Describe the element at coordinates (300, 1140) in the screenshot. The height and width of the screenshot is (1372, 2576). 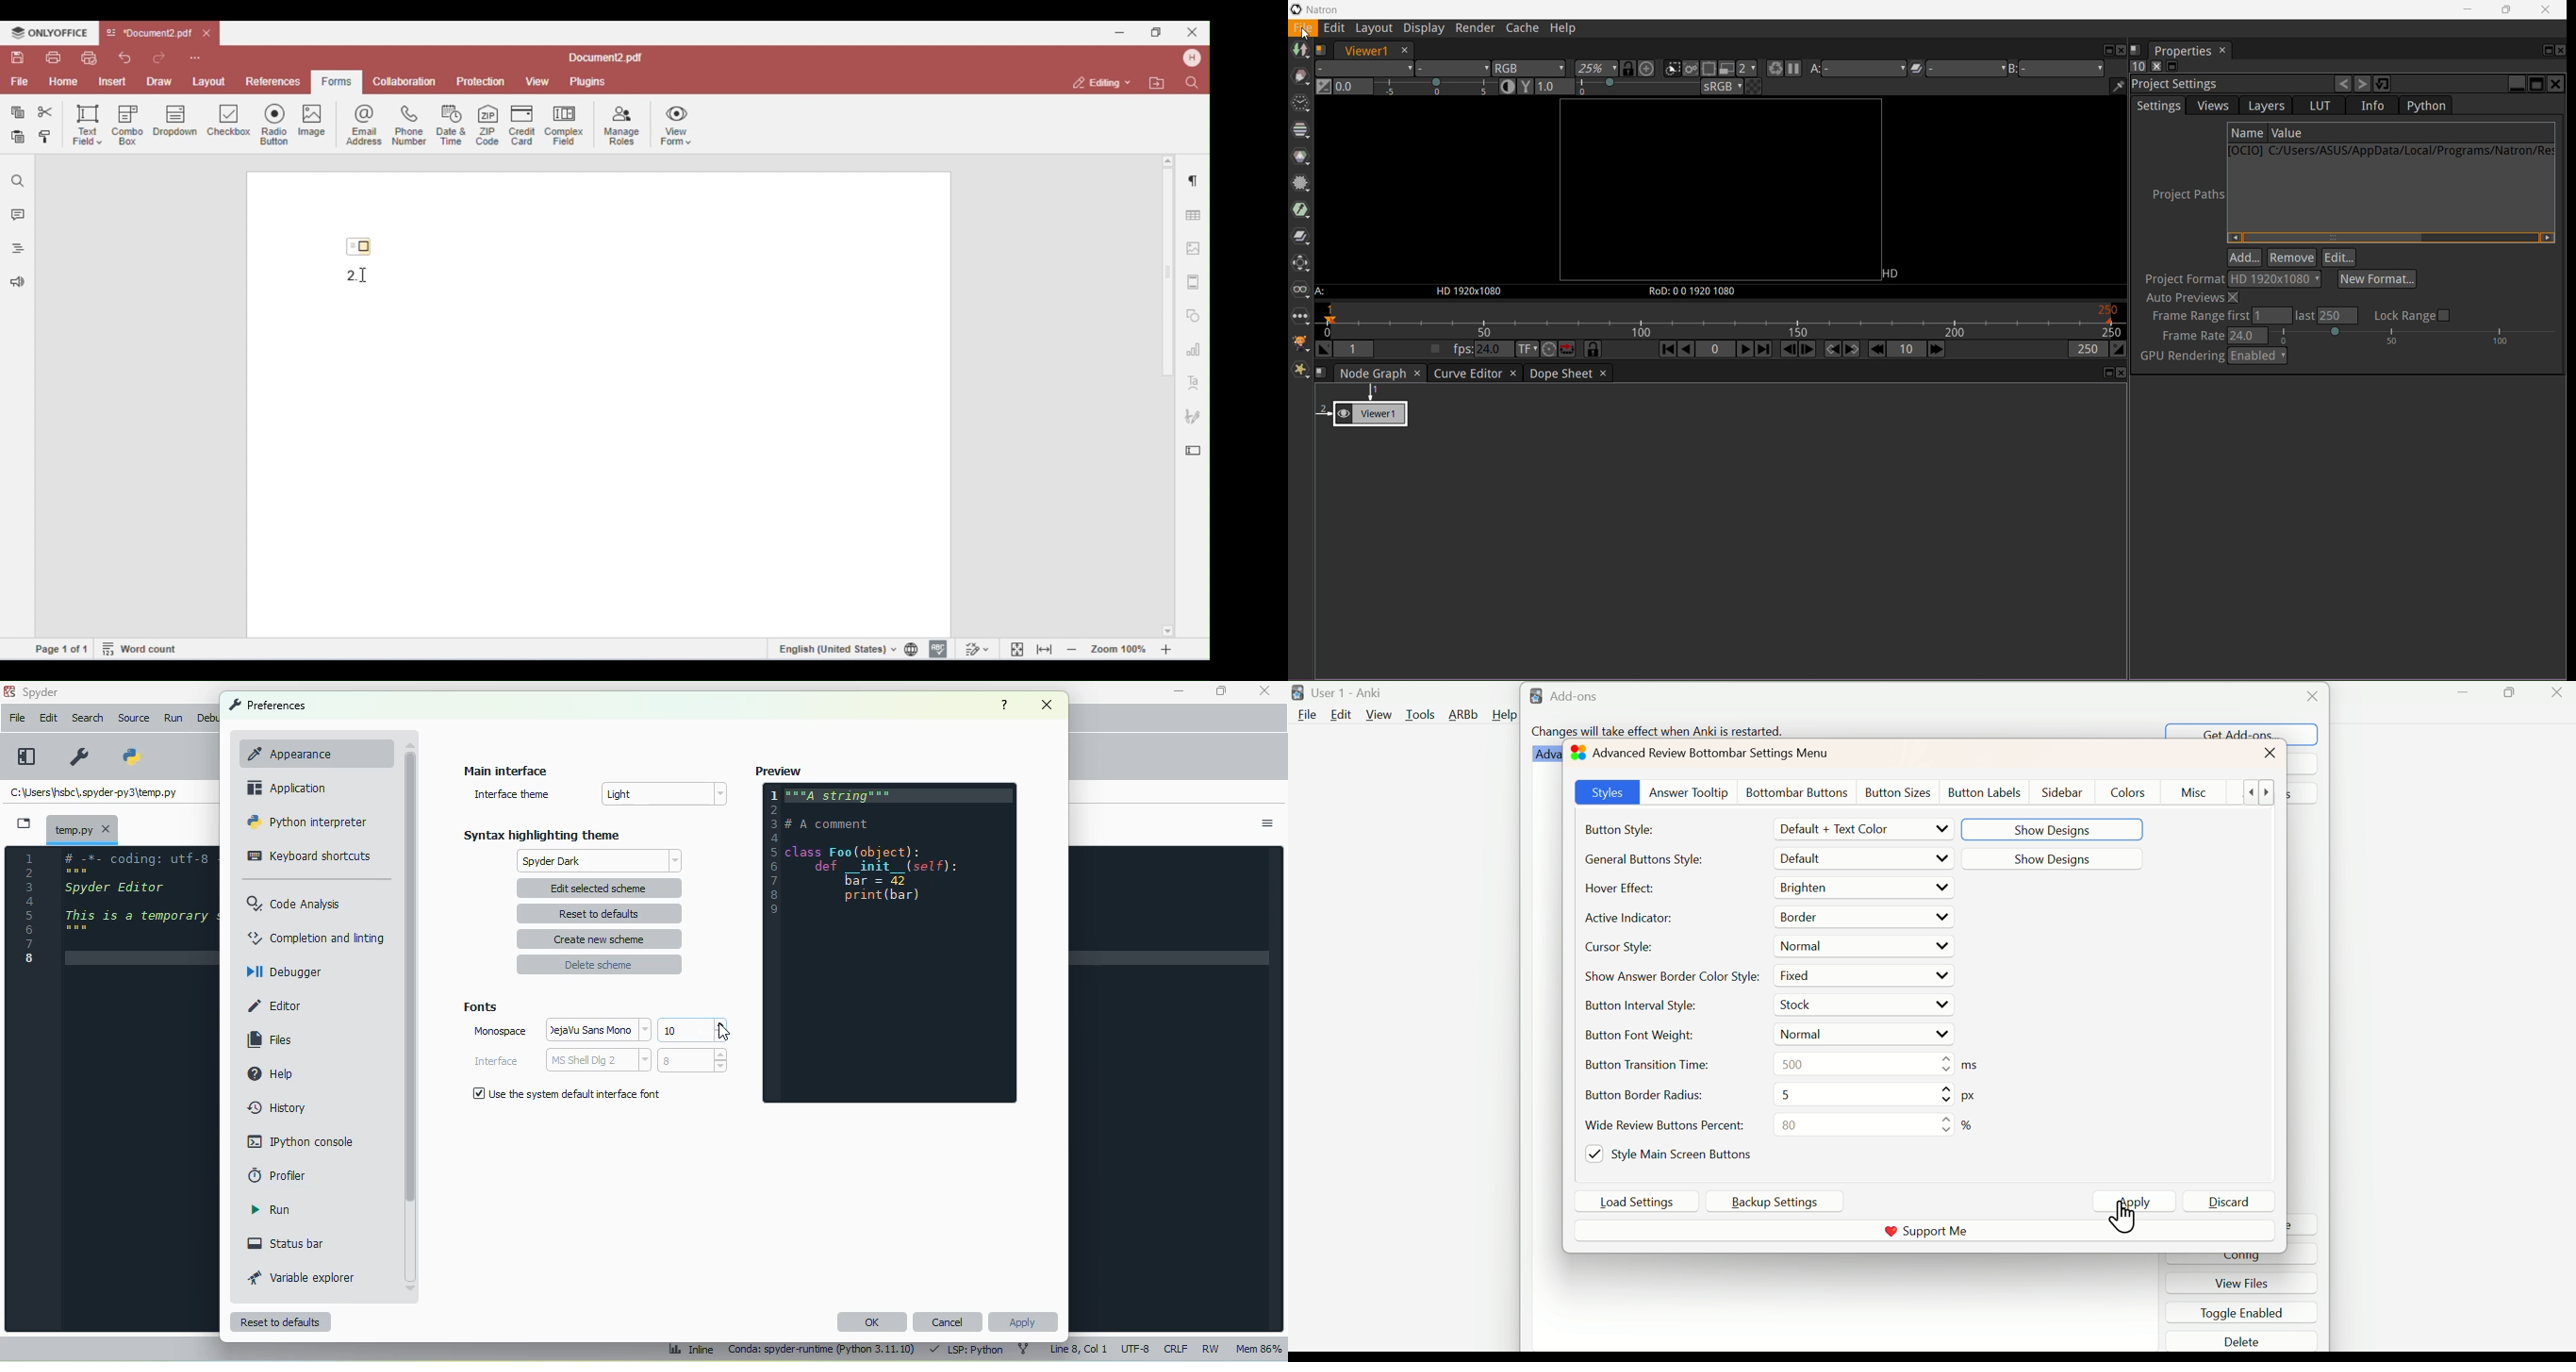
I see `IPython console` at that location.